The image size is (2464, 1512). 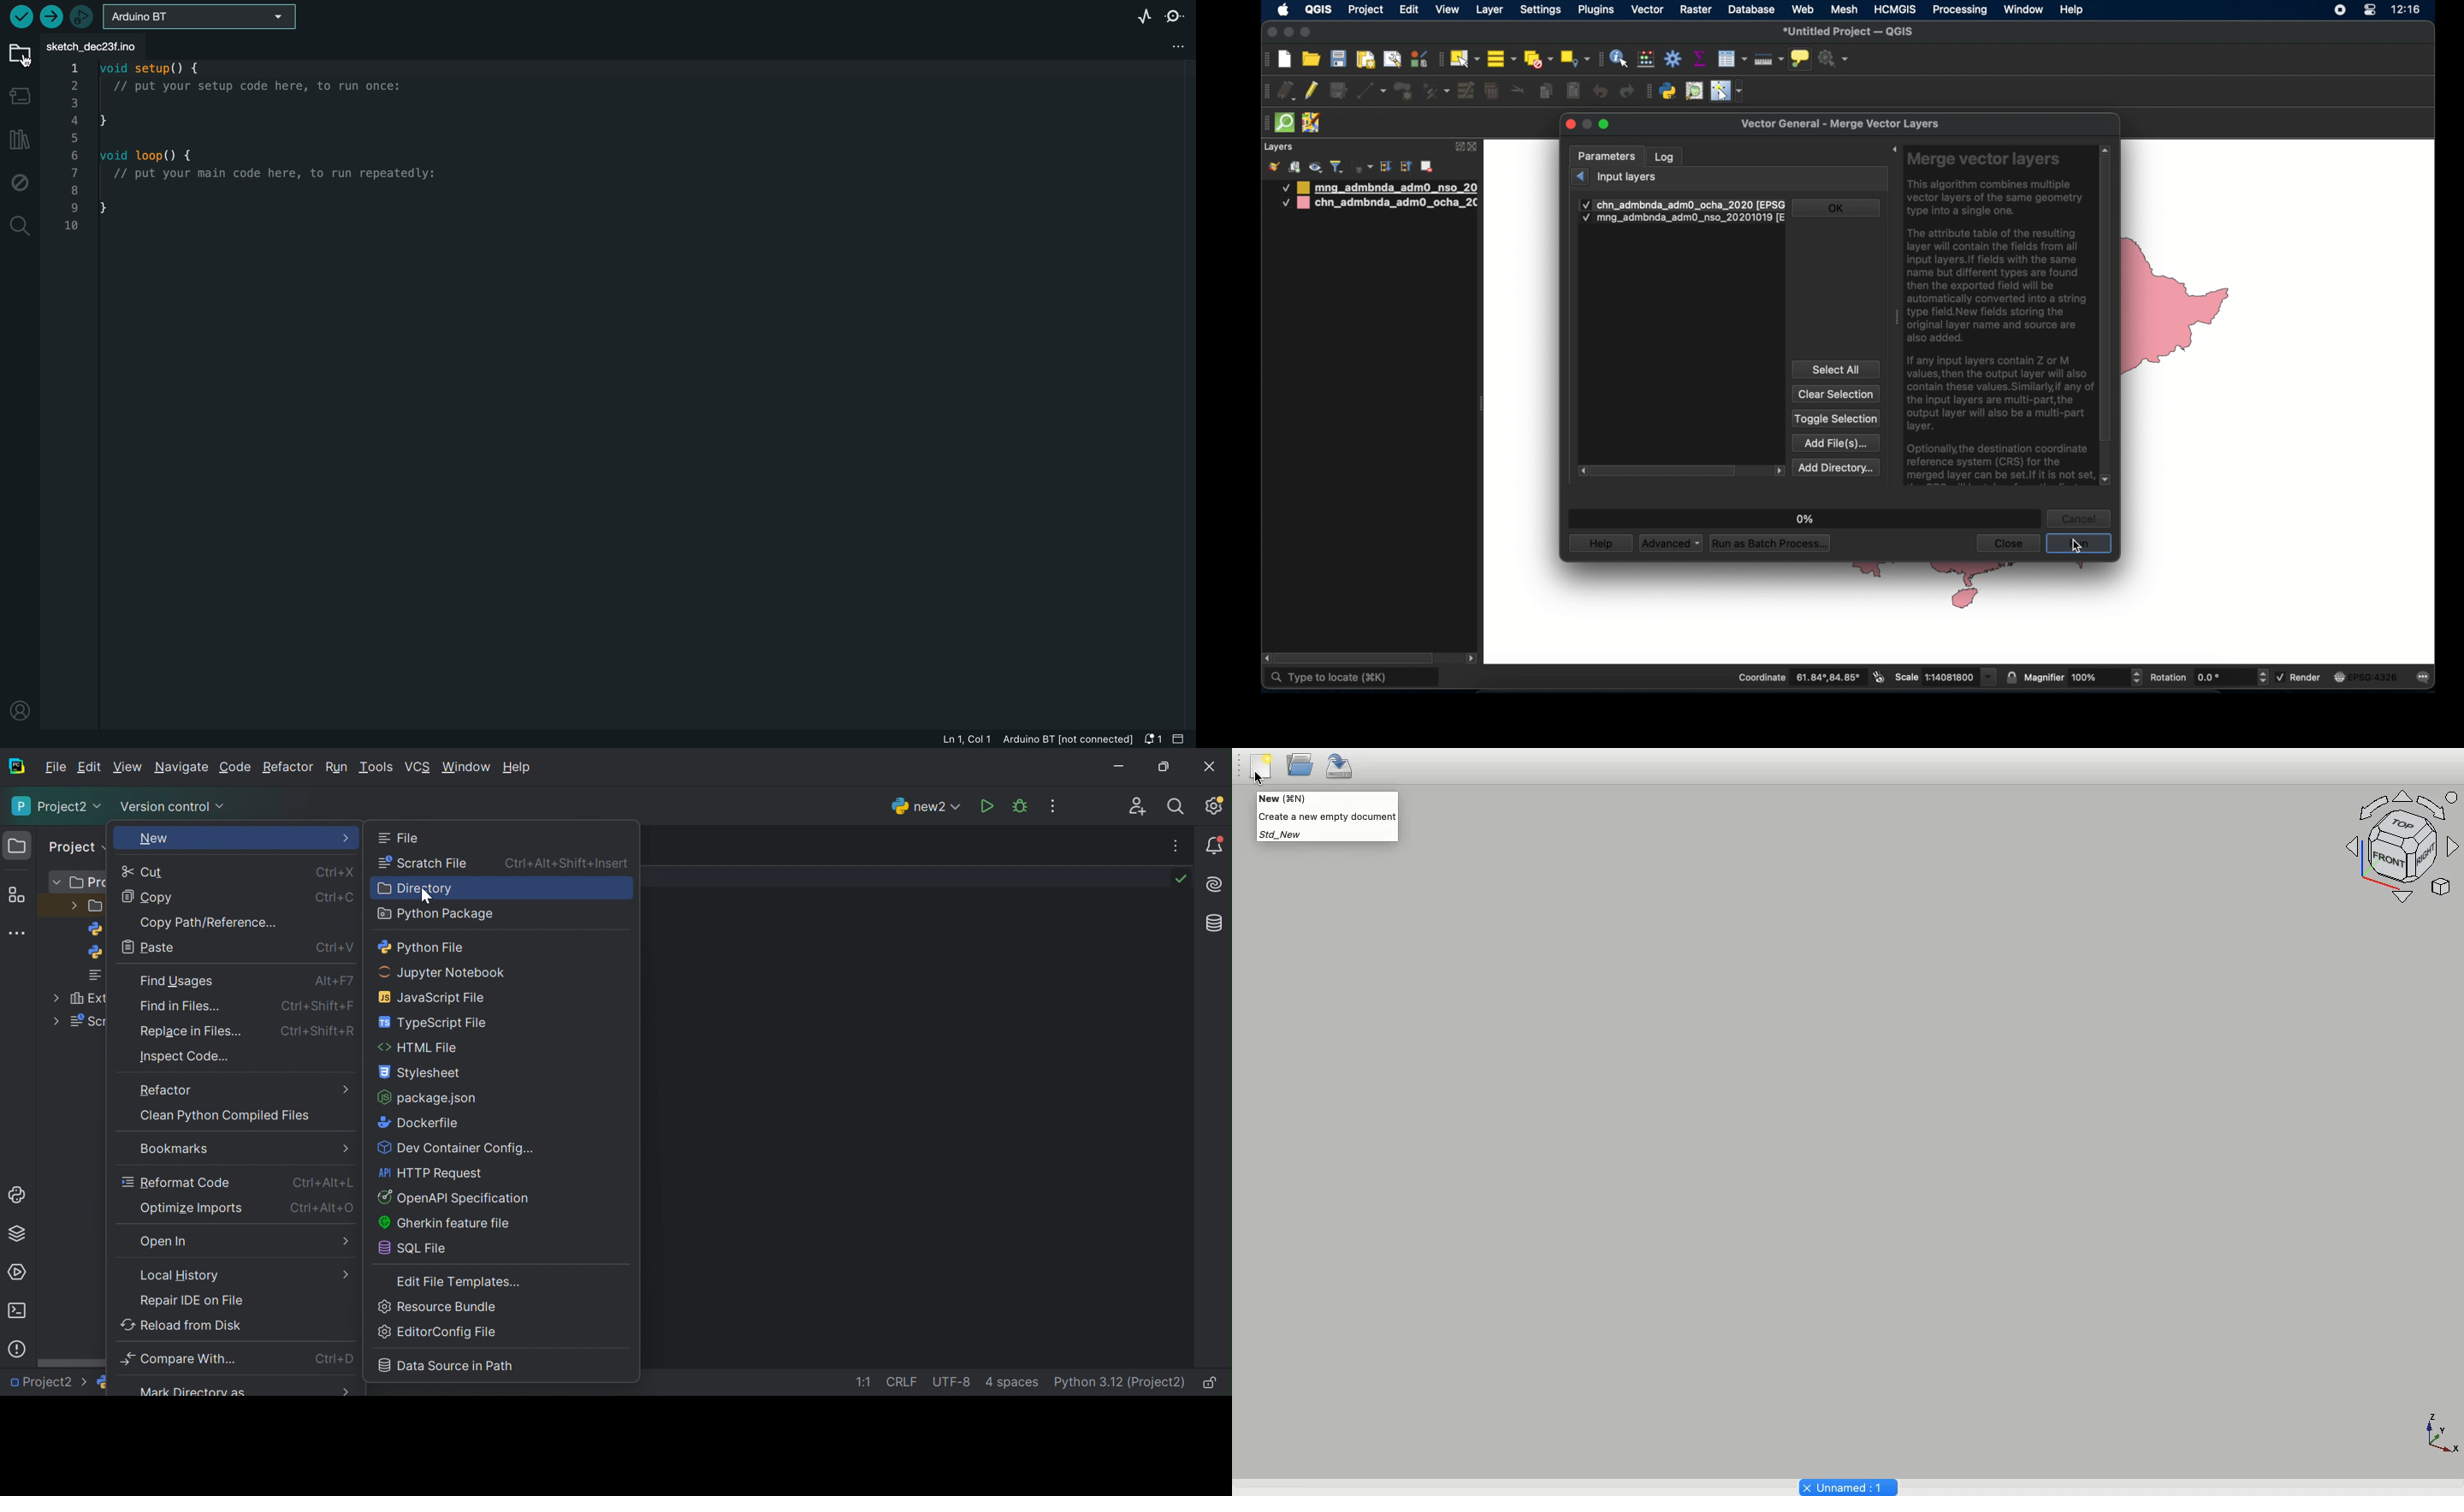 I want to click on josh remote, so click(x=1311, y=123).